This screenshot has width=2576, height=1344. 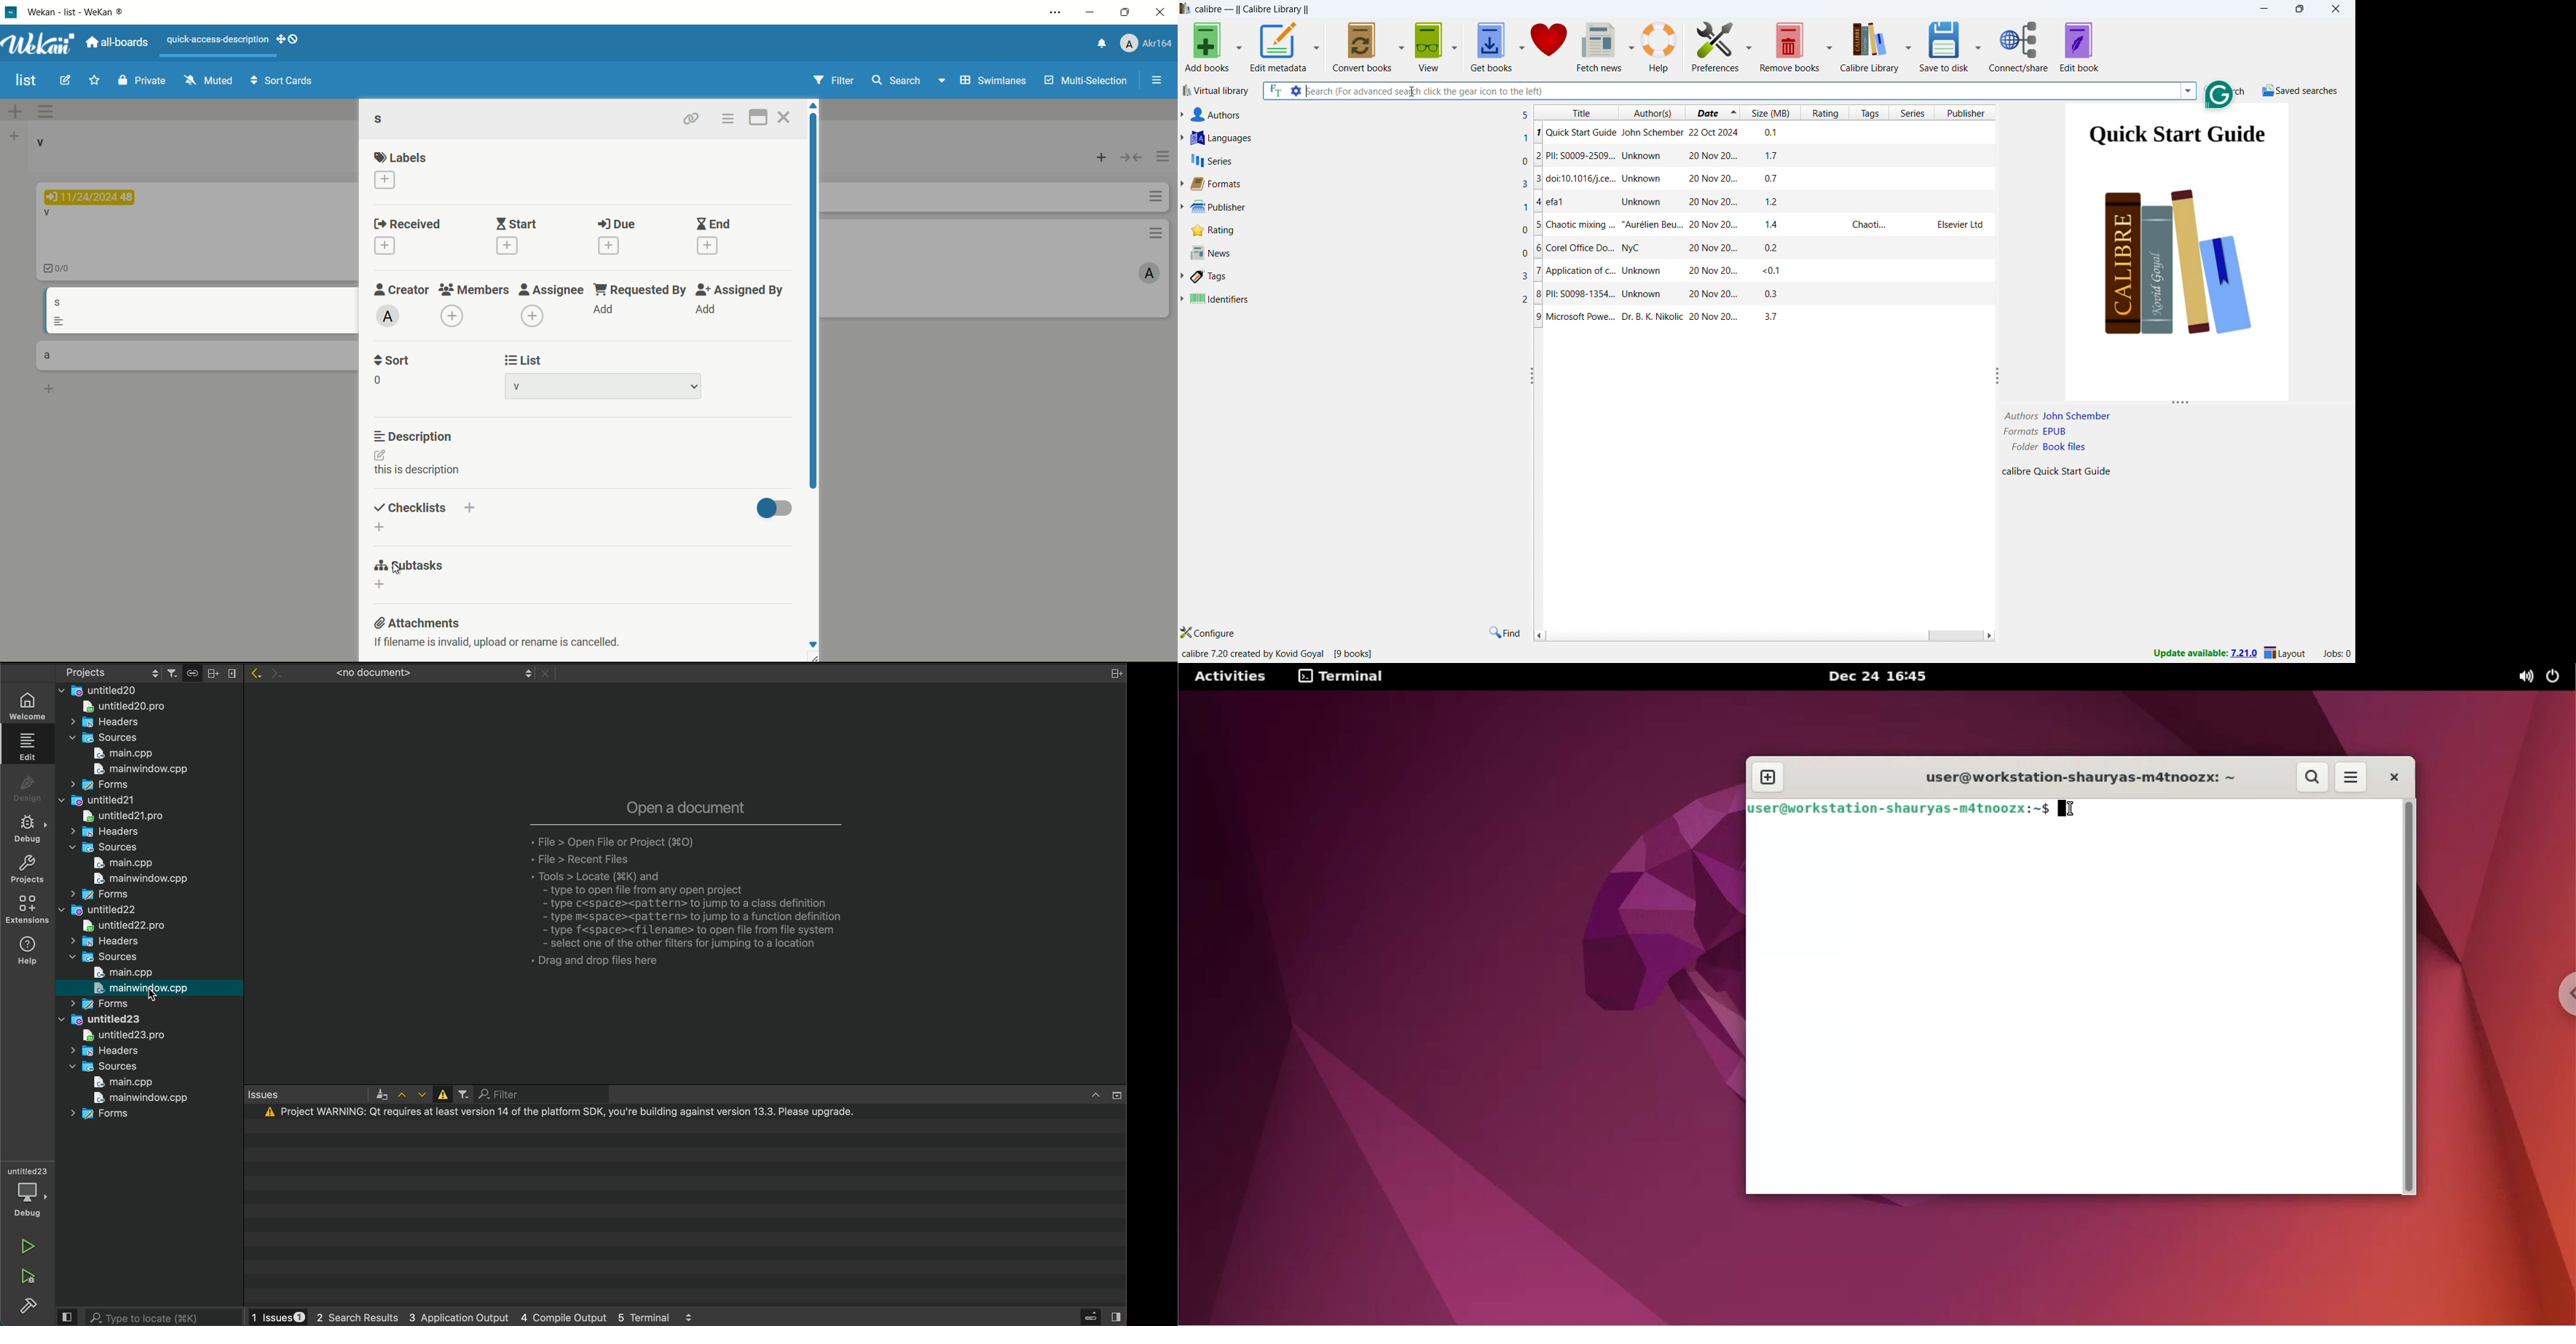 What do you see at coordinates (1148, 42) in the screenshot?
I see `profile` at bounding box center [1148, 42].